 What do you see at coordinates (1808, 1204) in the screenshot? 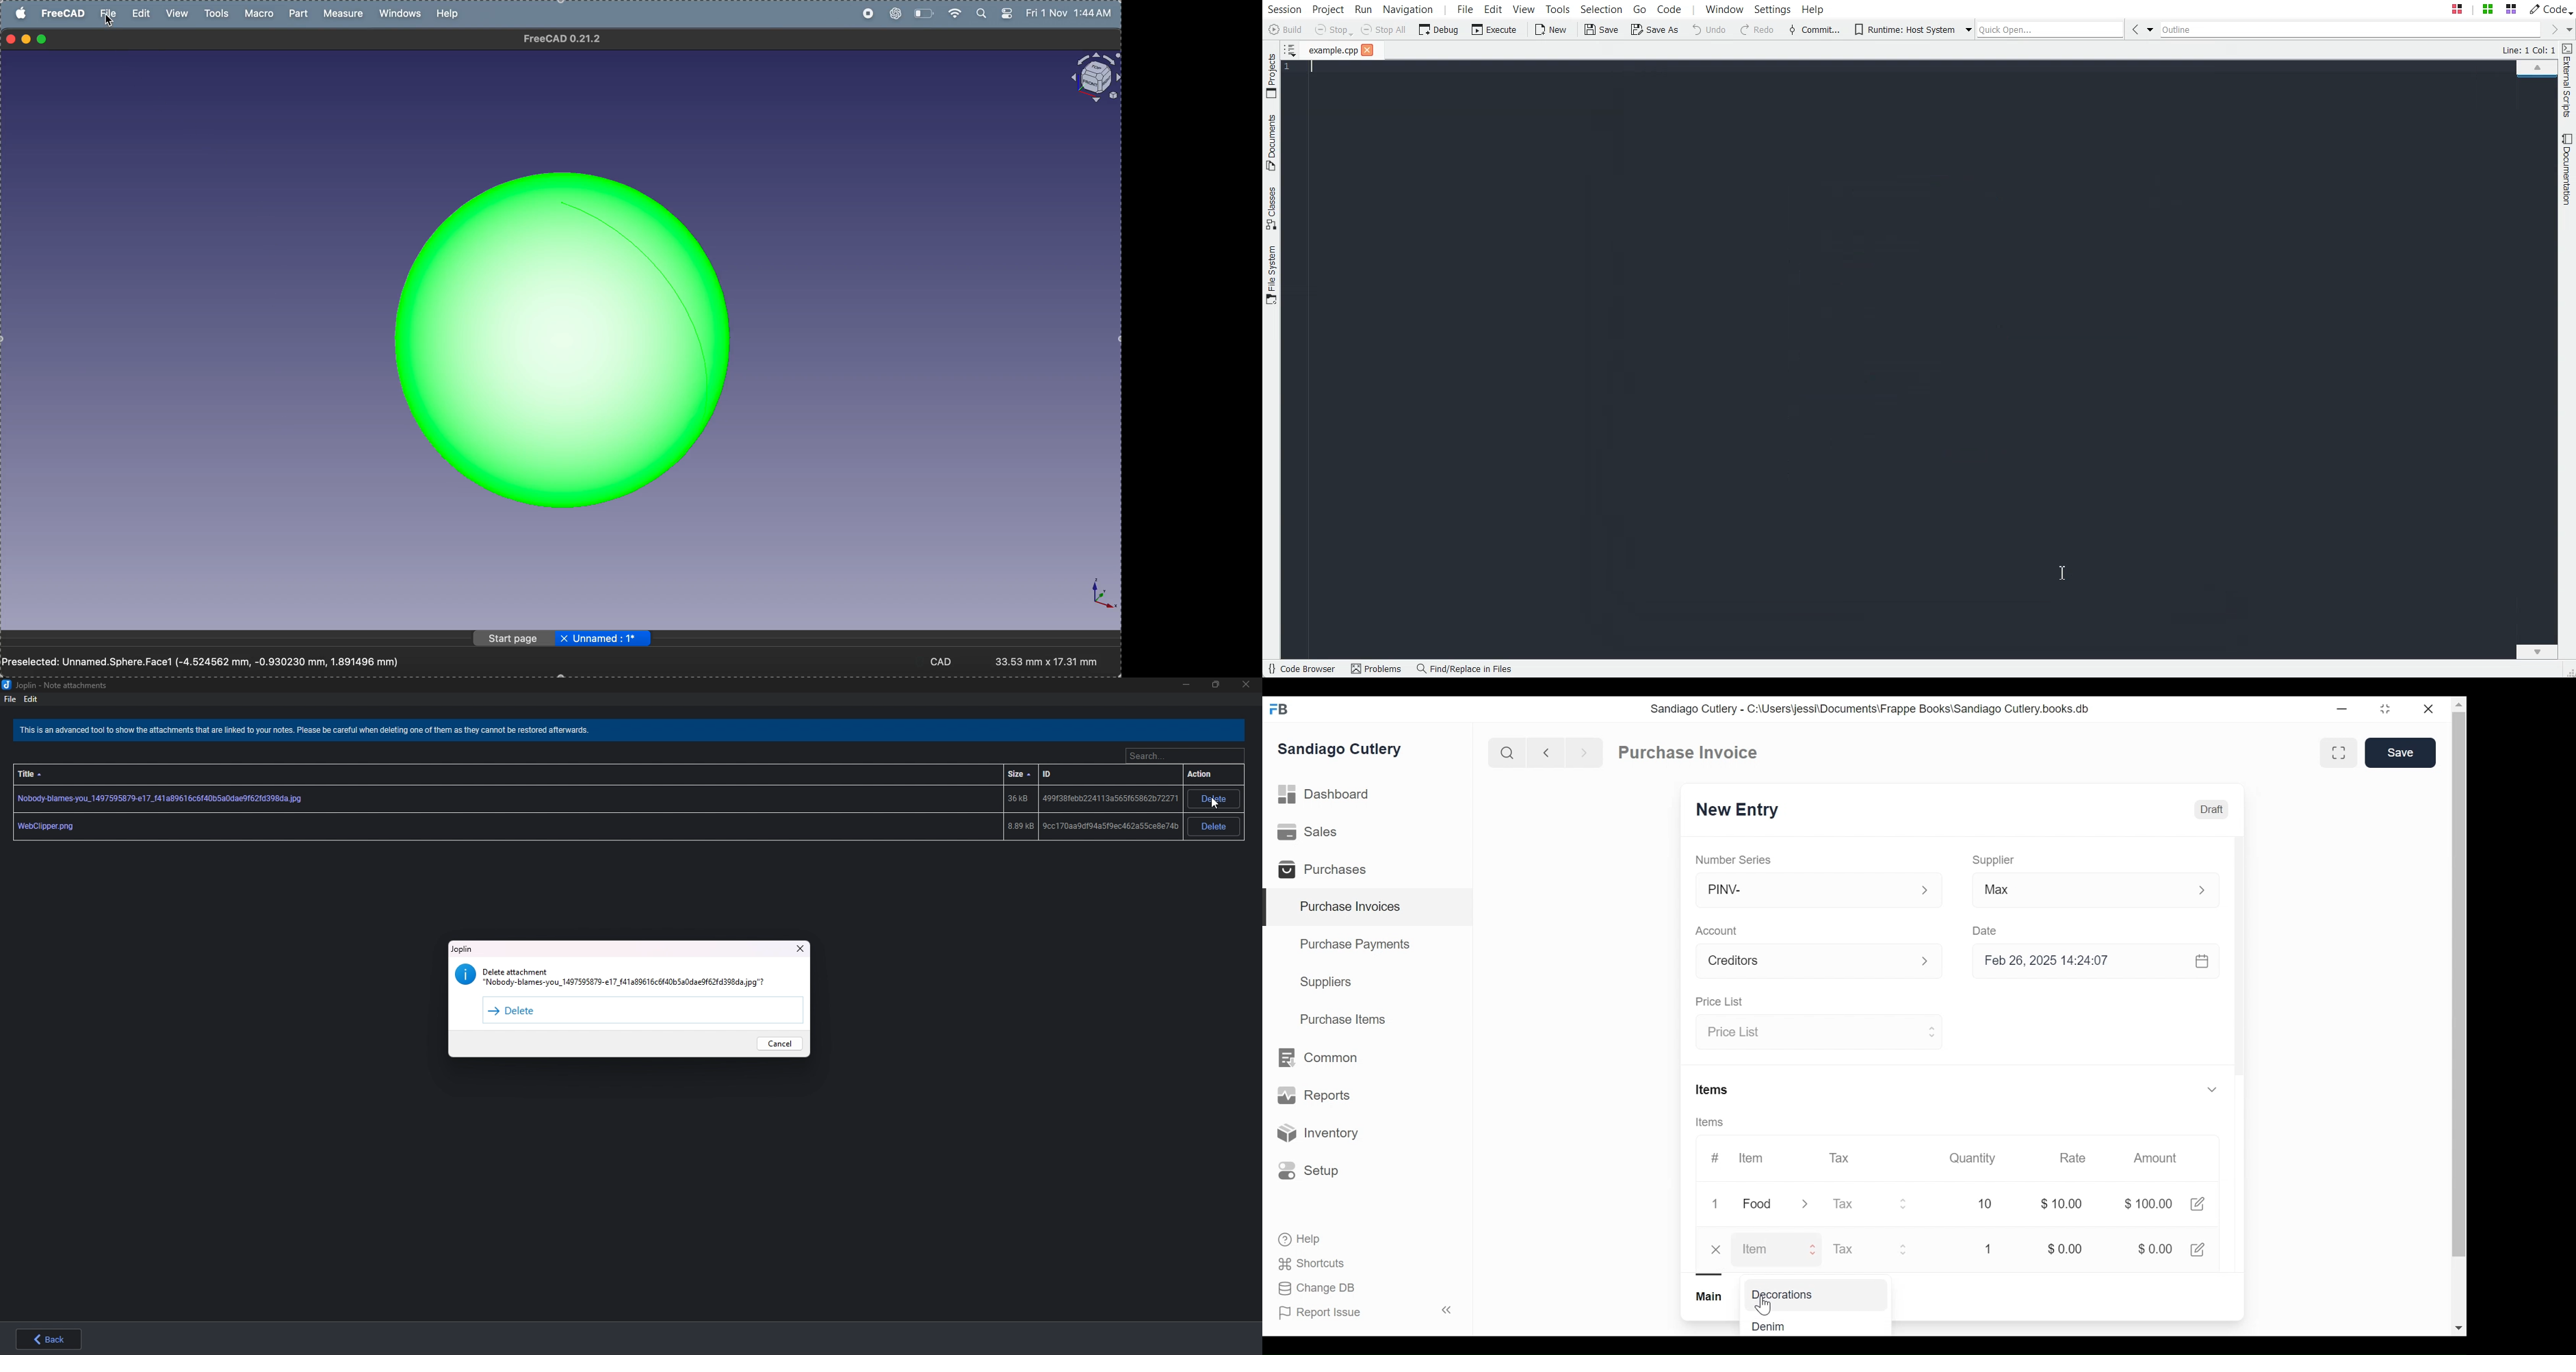
I see `Expand` at bounding box center [1808, 1204].